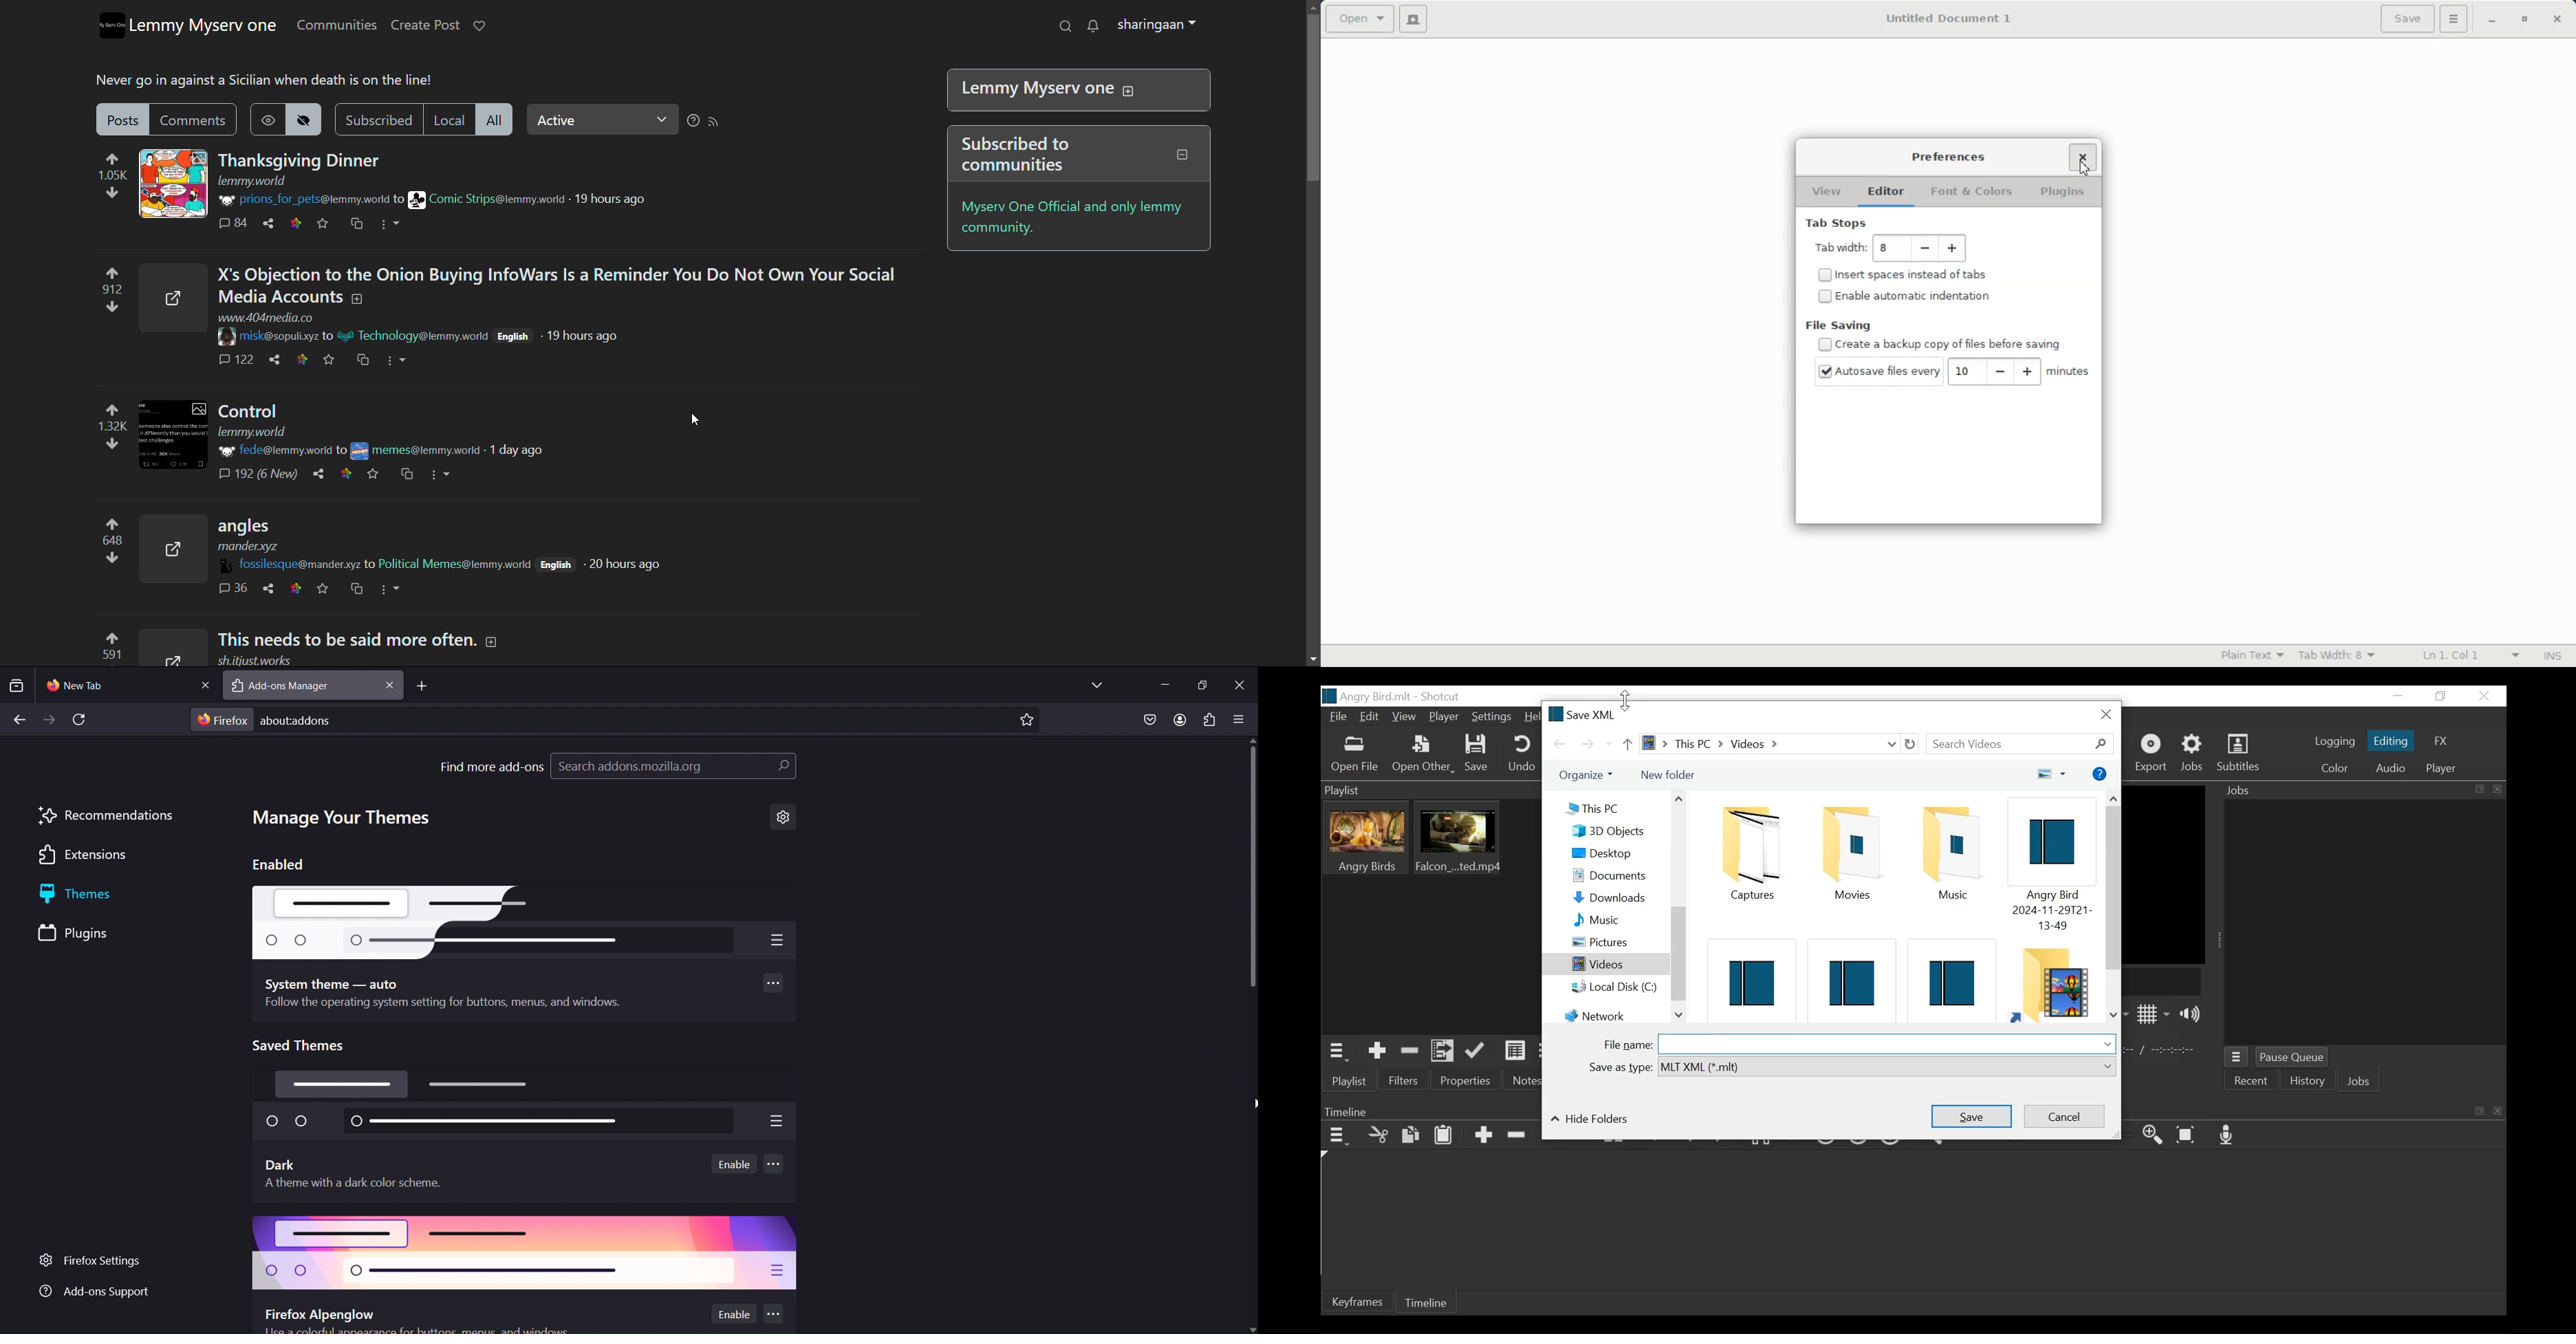 The height and width of the screenshot is (1344, 2576). I want to click on Help, so click(1534, 717).